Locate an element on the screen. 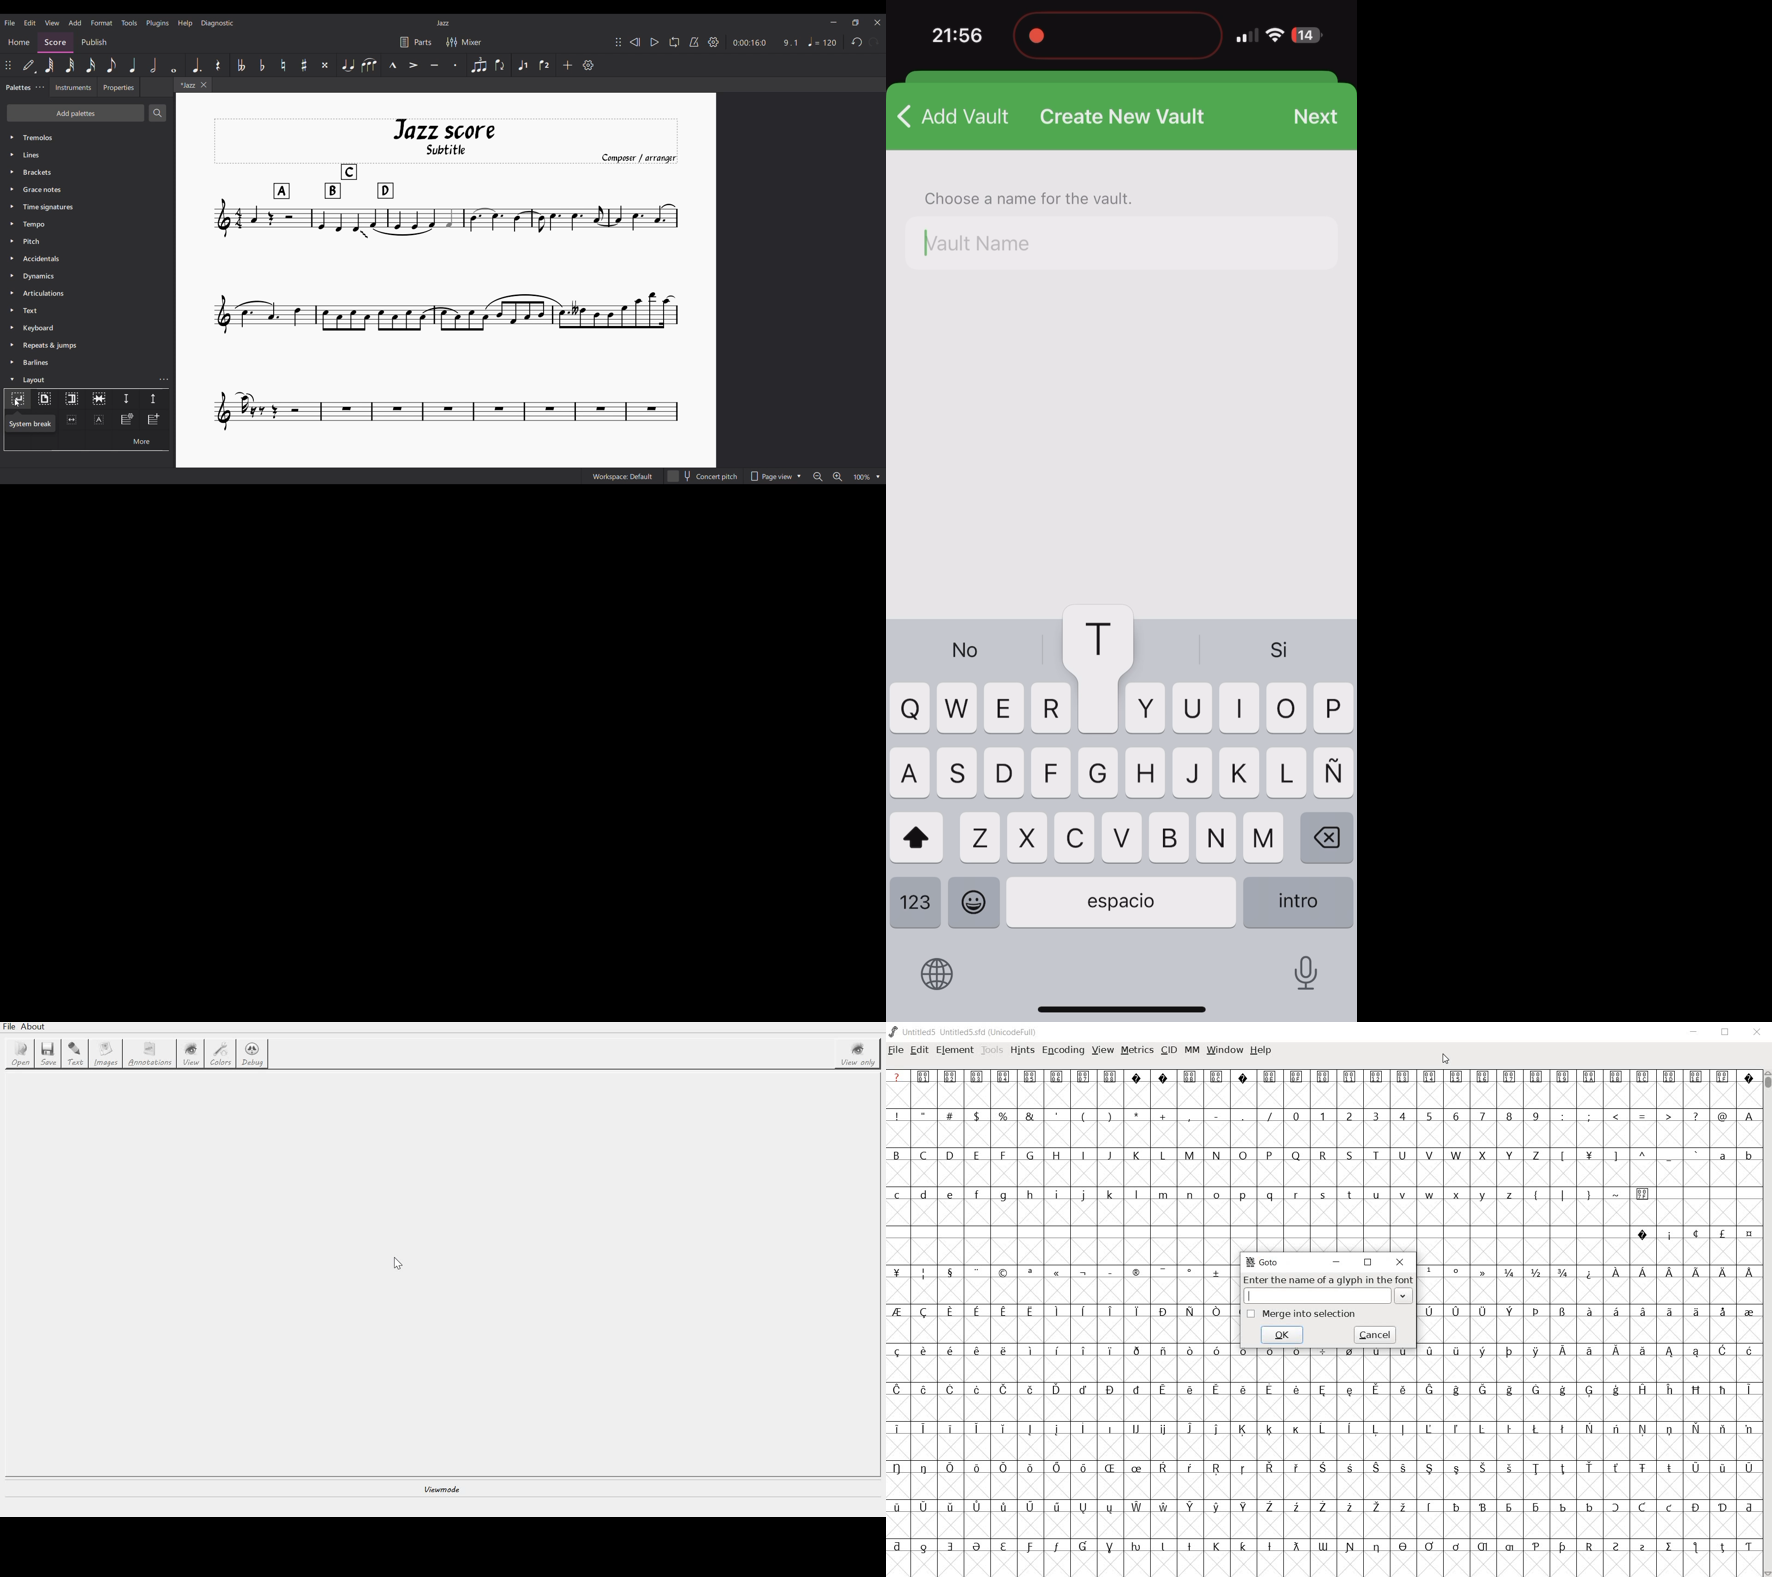 This screenshot has width=1792, height=1596. f is located at coordinates (976, 1196).